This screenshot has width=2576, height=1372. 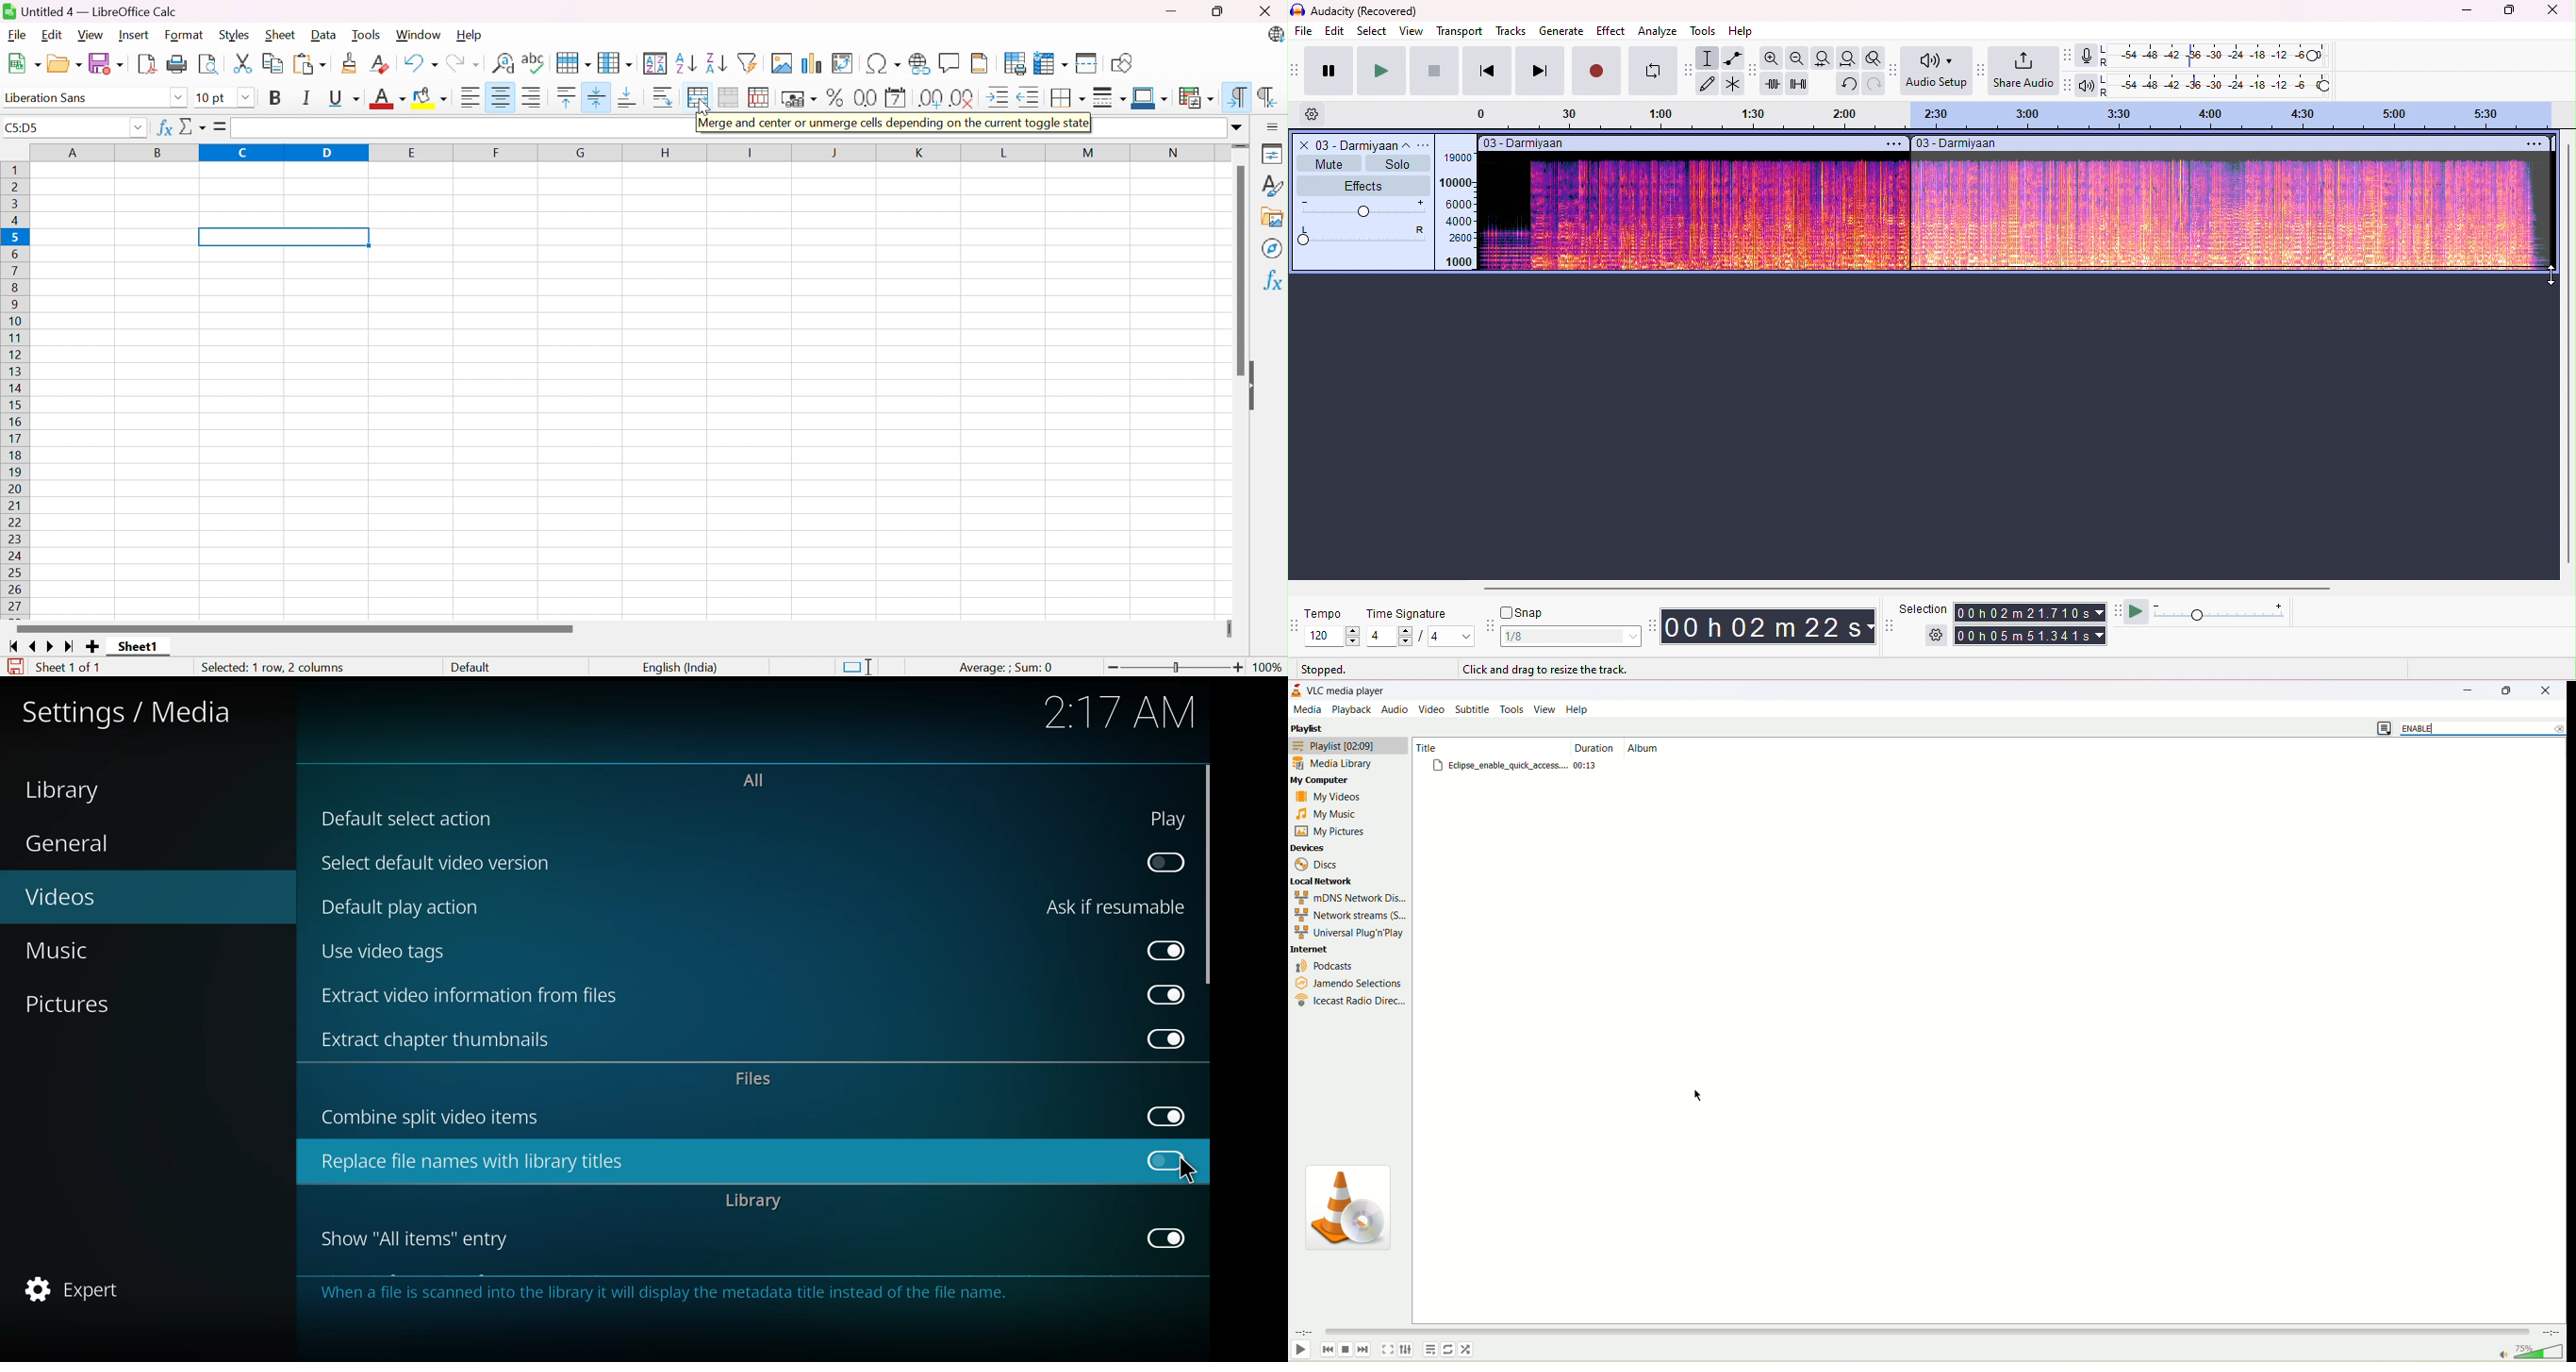 What do you see at coordinates (1610, 32) in the screenshot?
I see `effect` at bounding box center [1610, 32].